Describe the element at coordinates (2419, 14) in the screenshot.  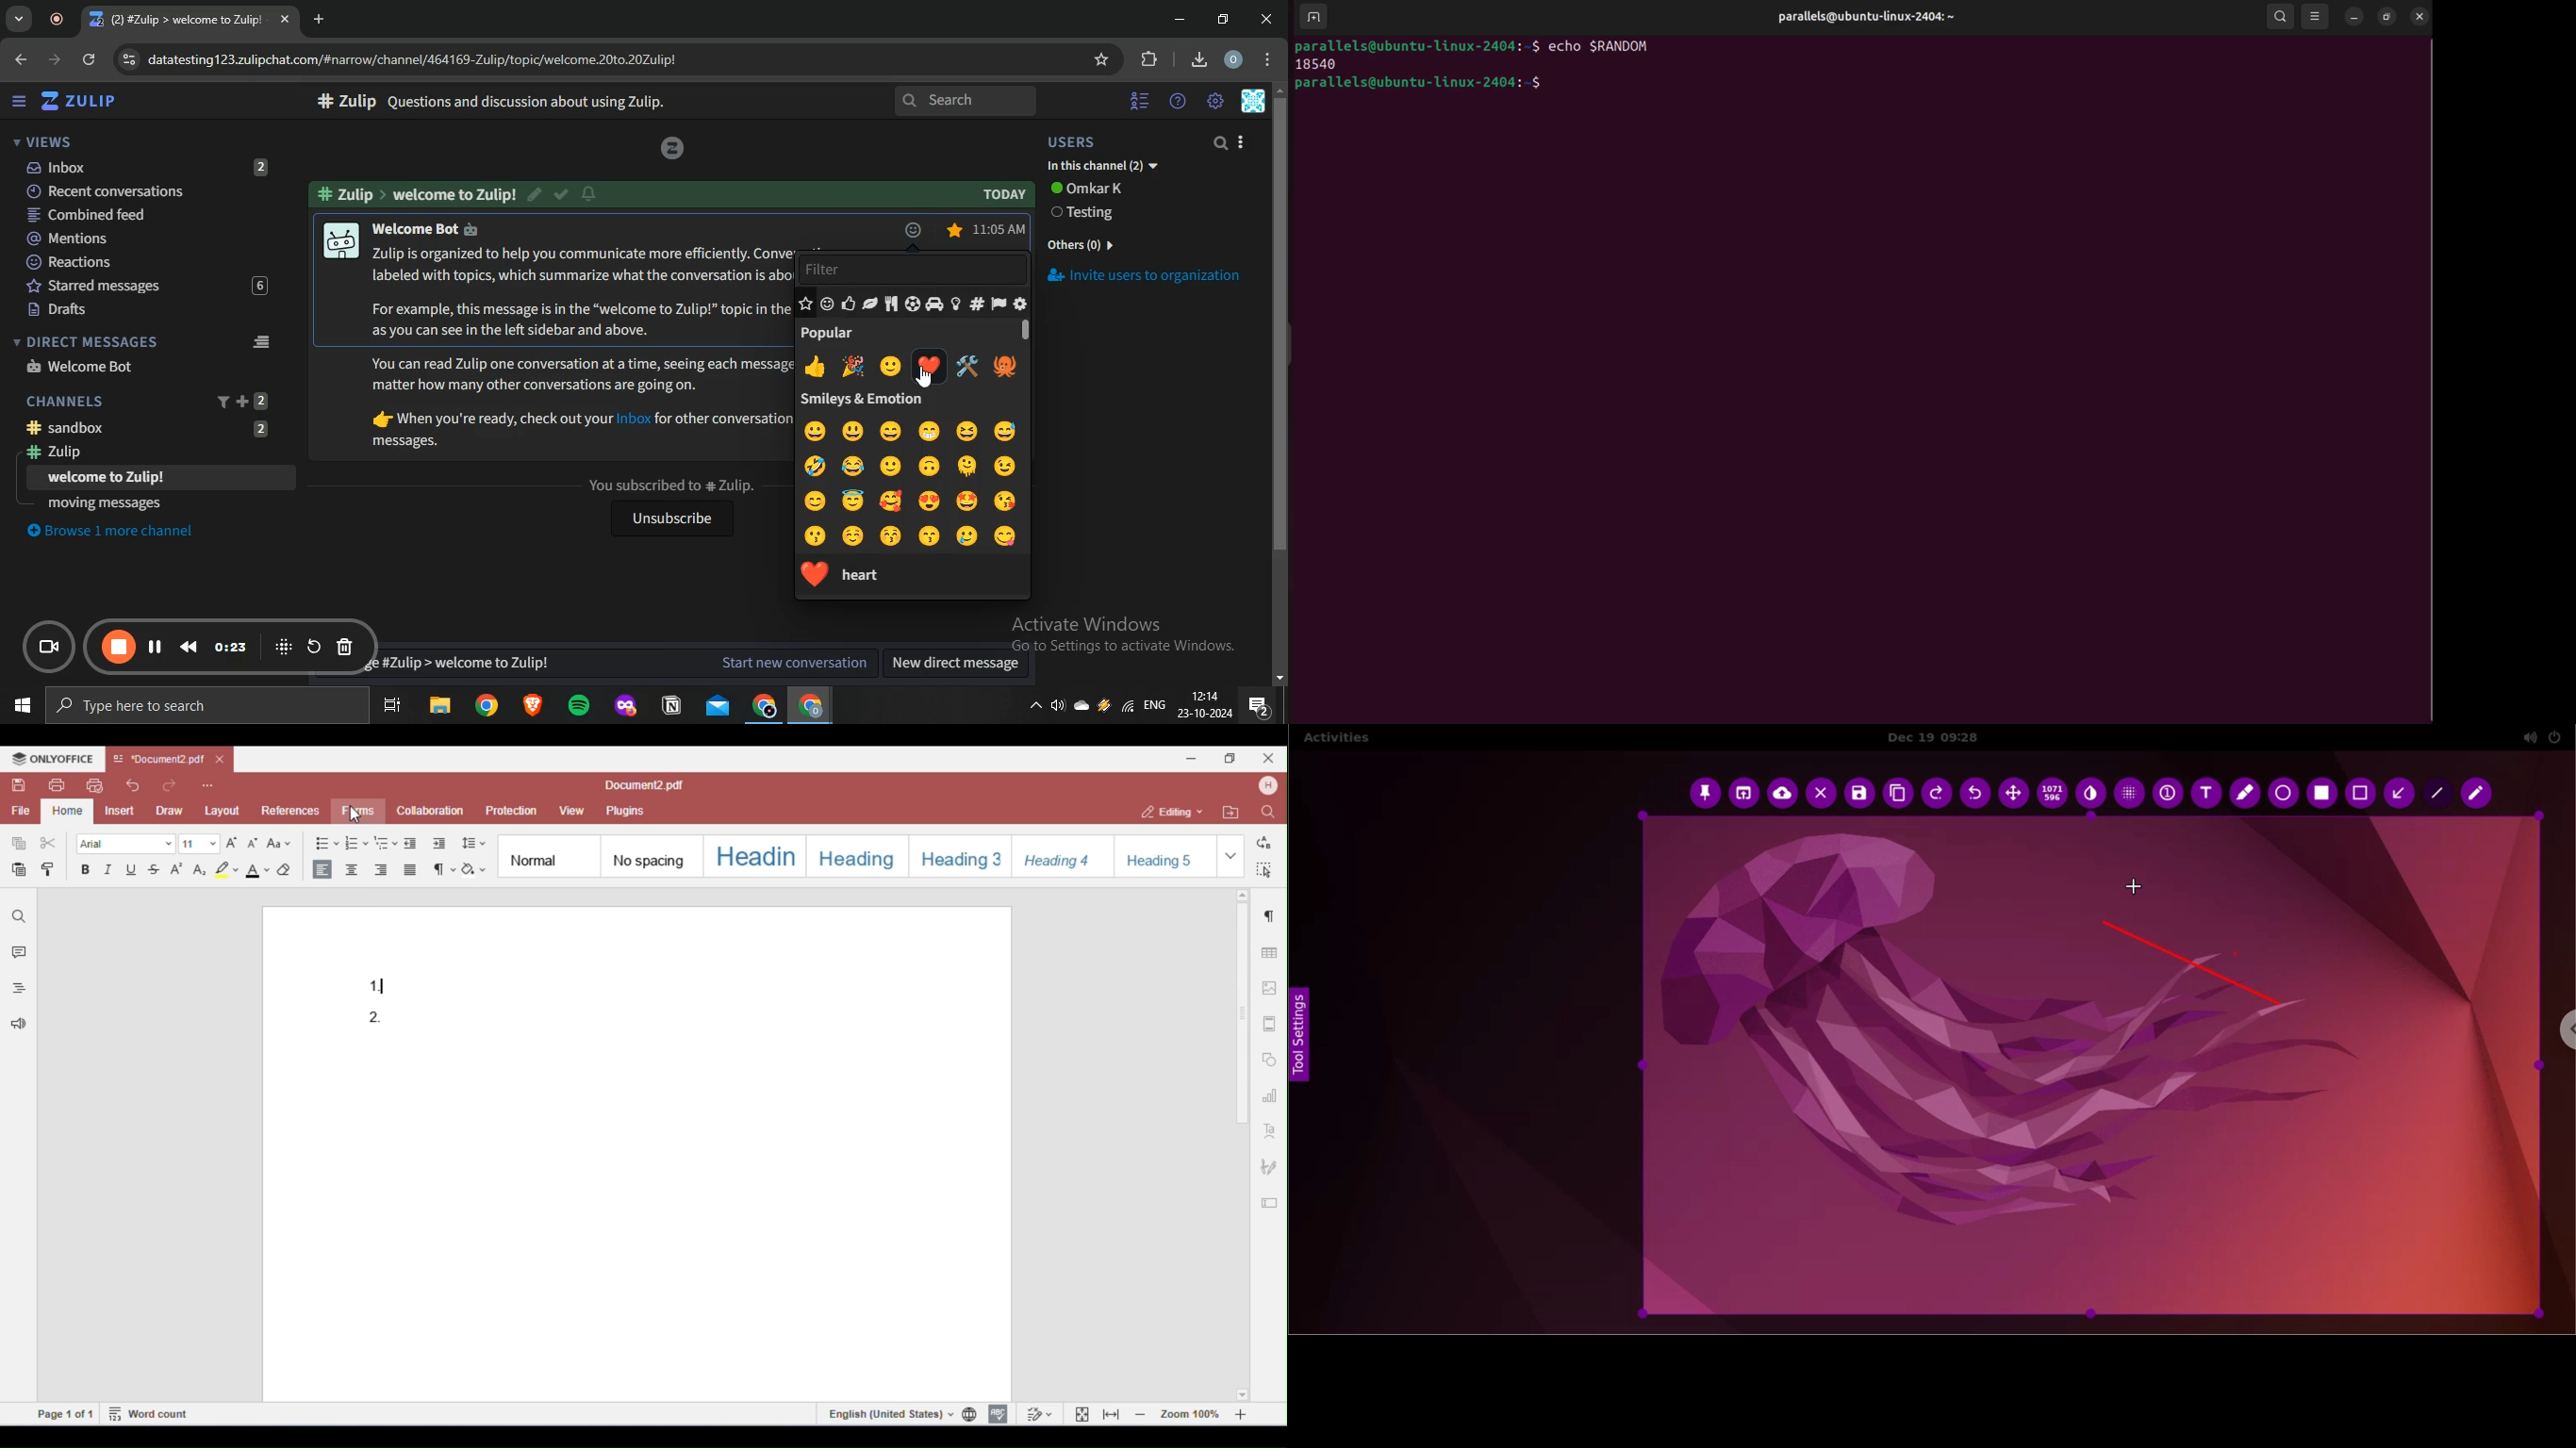
I see `close` at that location.